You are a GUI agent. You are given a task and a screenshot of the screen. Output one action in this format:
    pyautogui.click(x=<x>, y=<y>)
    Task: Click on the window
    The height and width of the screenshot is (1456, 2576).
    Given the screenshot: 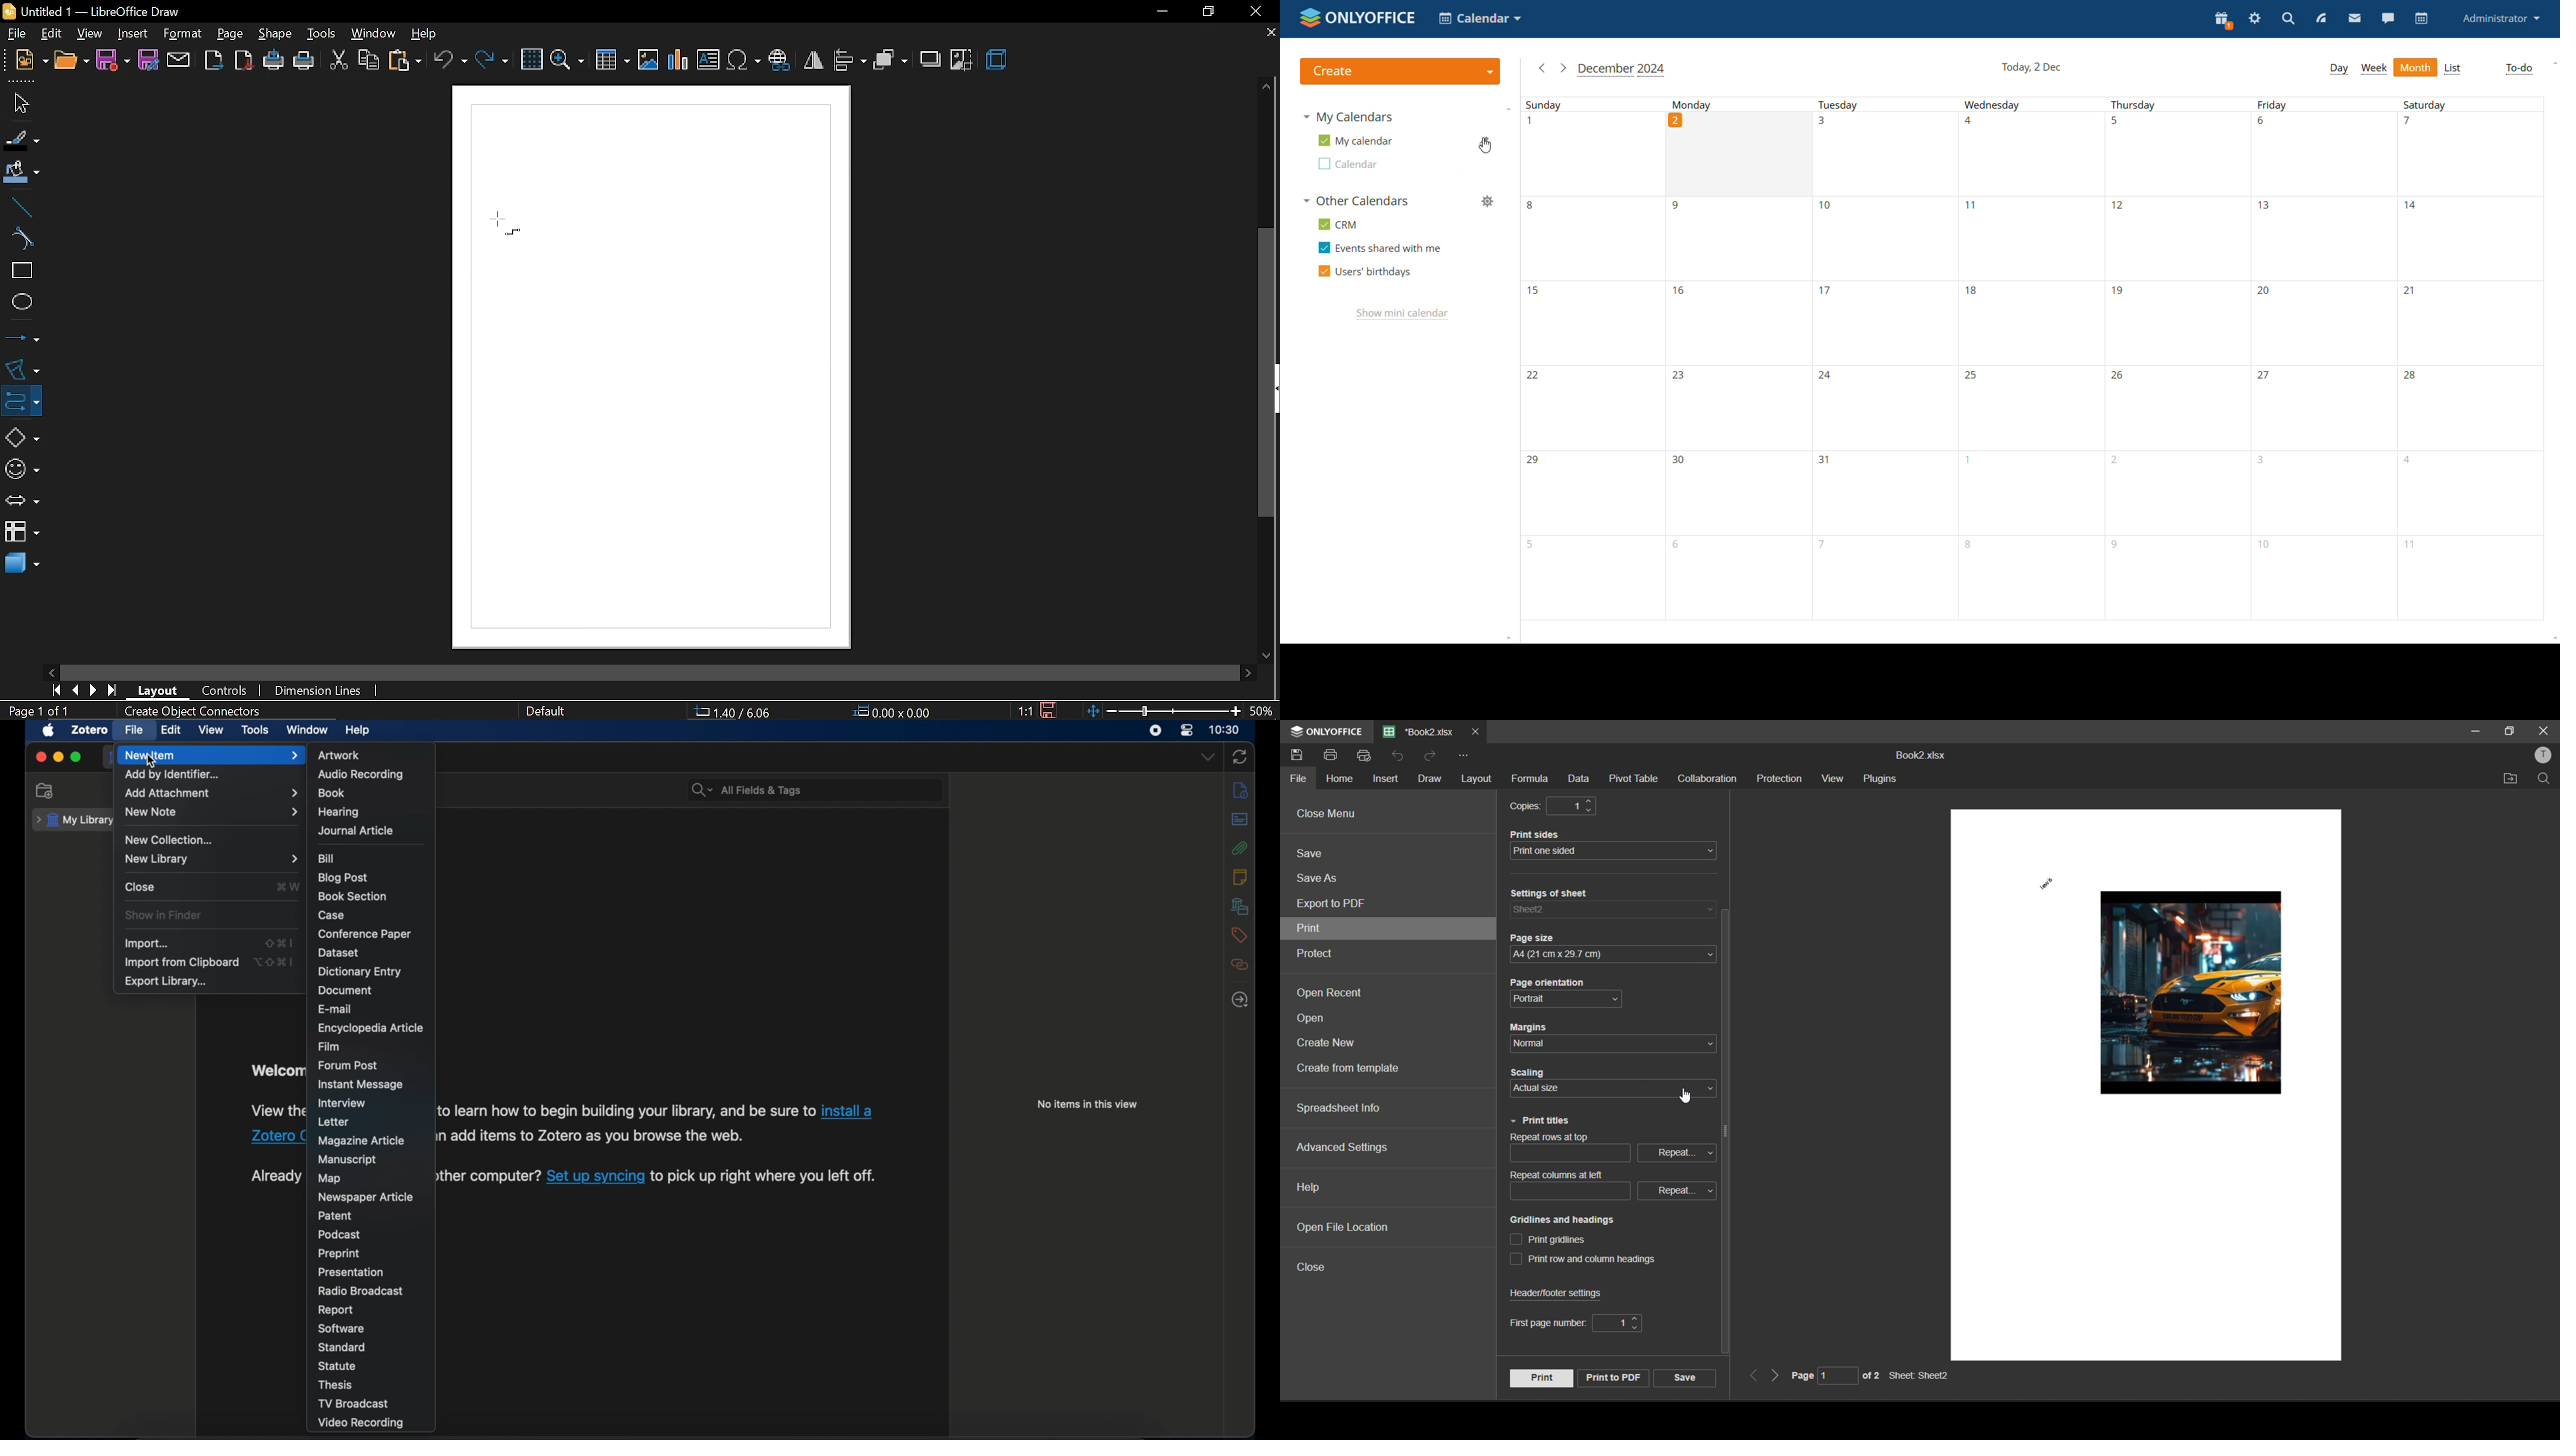 What is the action you would take?
    pyautogui.click(x=307, y=729)
    